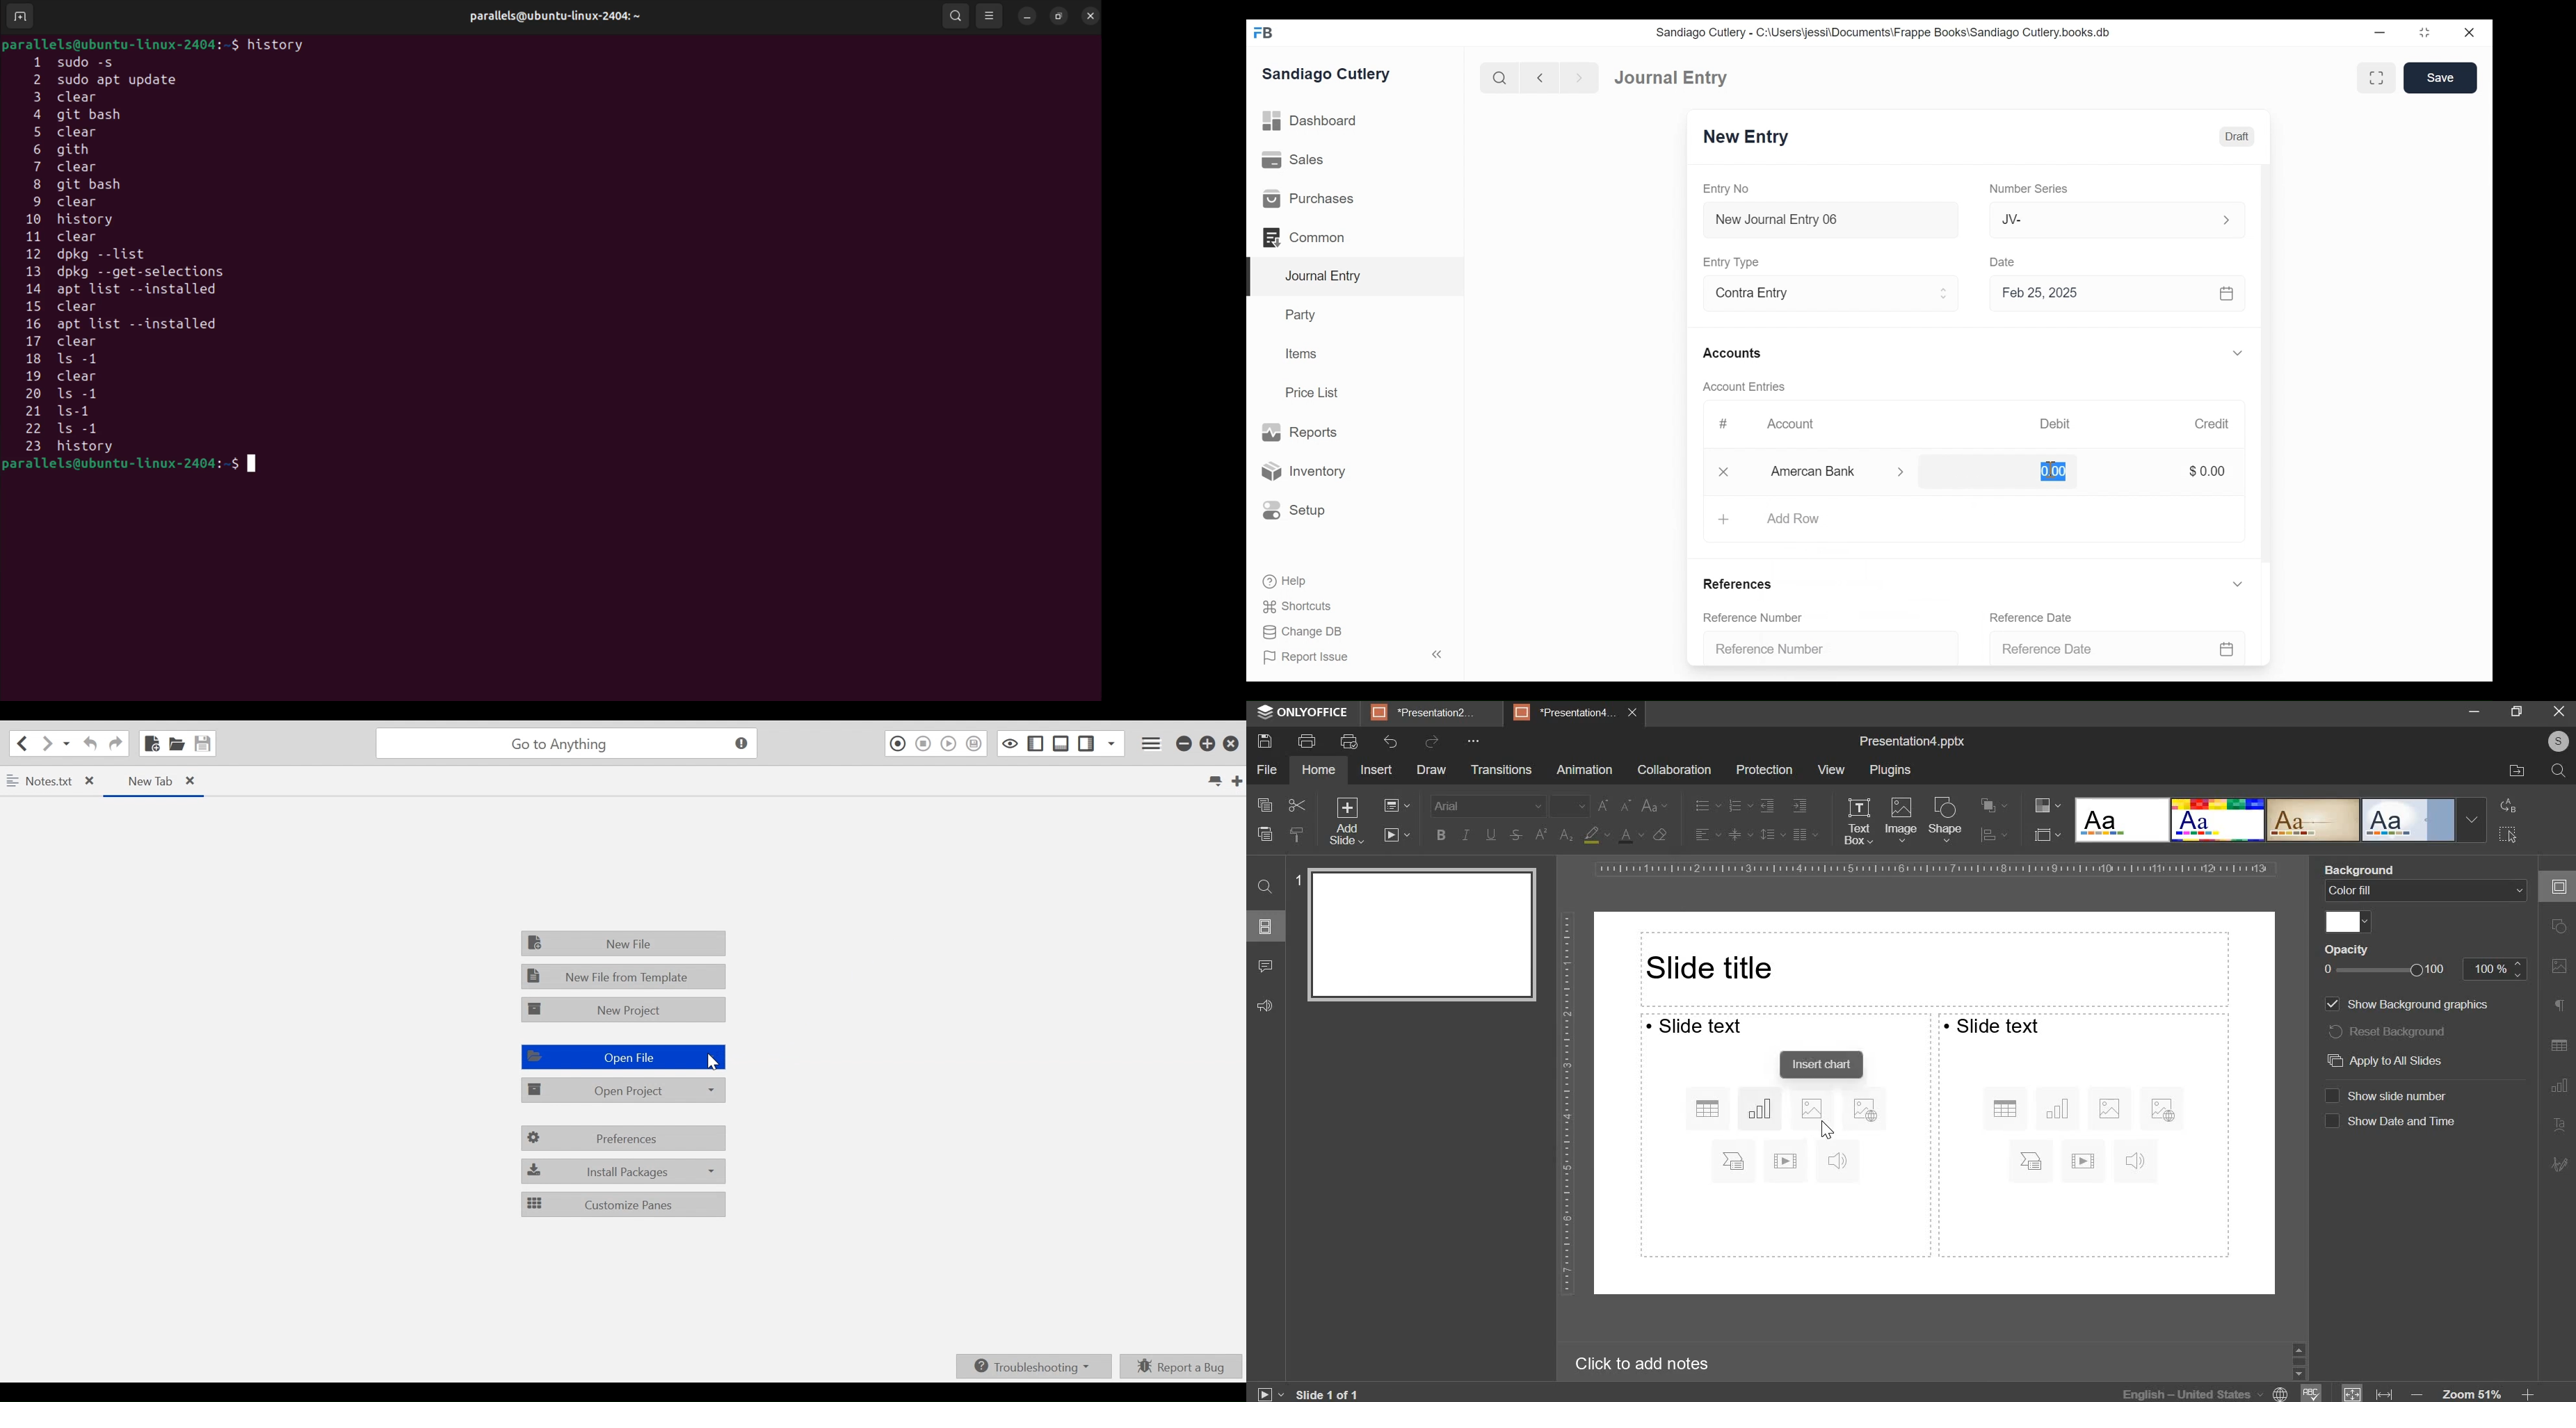 This screenshot has width=2576, height=1428. Describe the element at coordinates (2112, 293) in the screenshot. I see `Feb 25, 2025` at that location.